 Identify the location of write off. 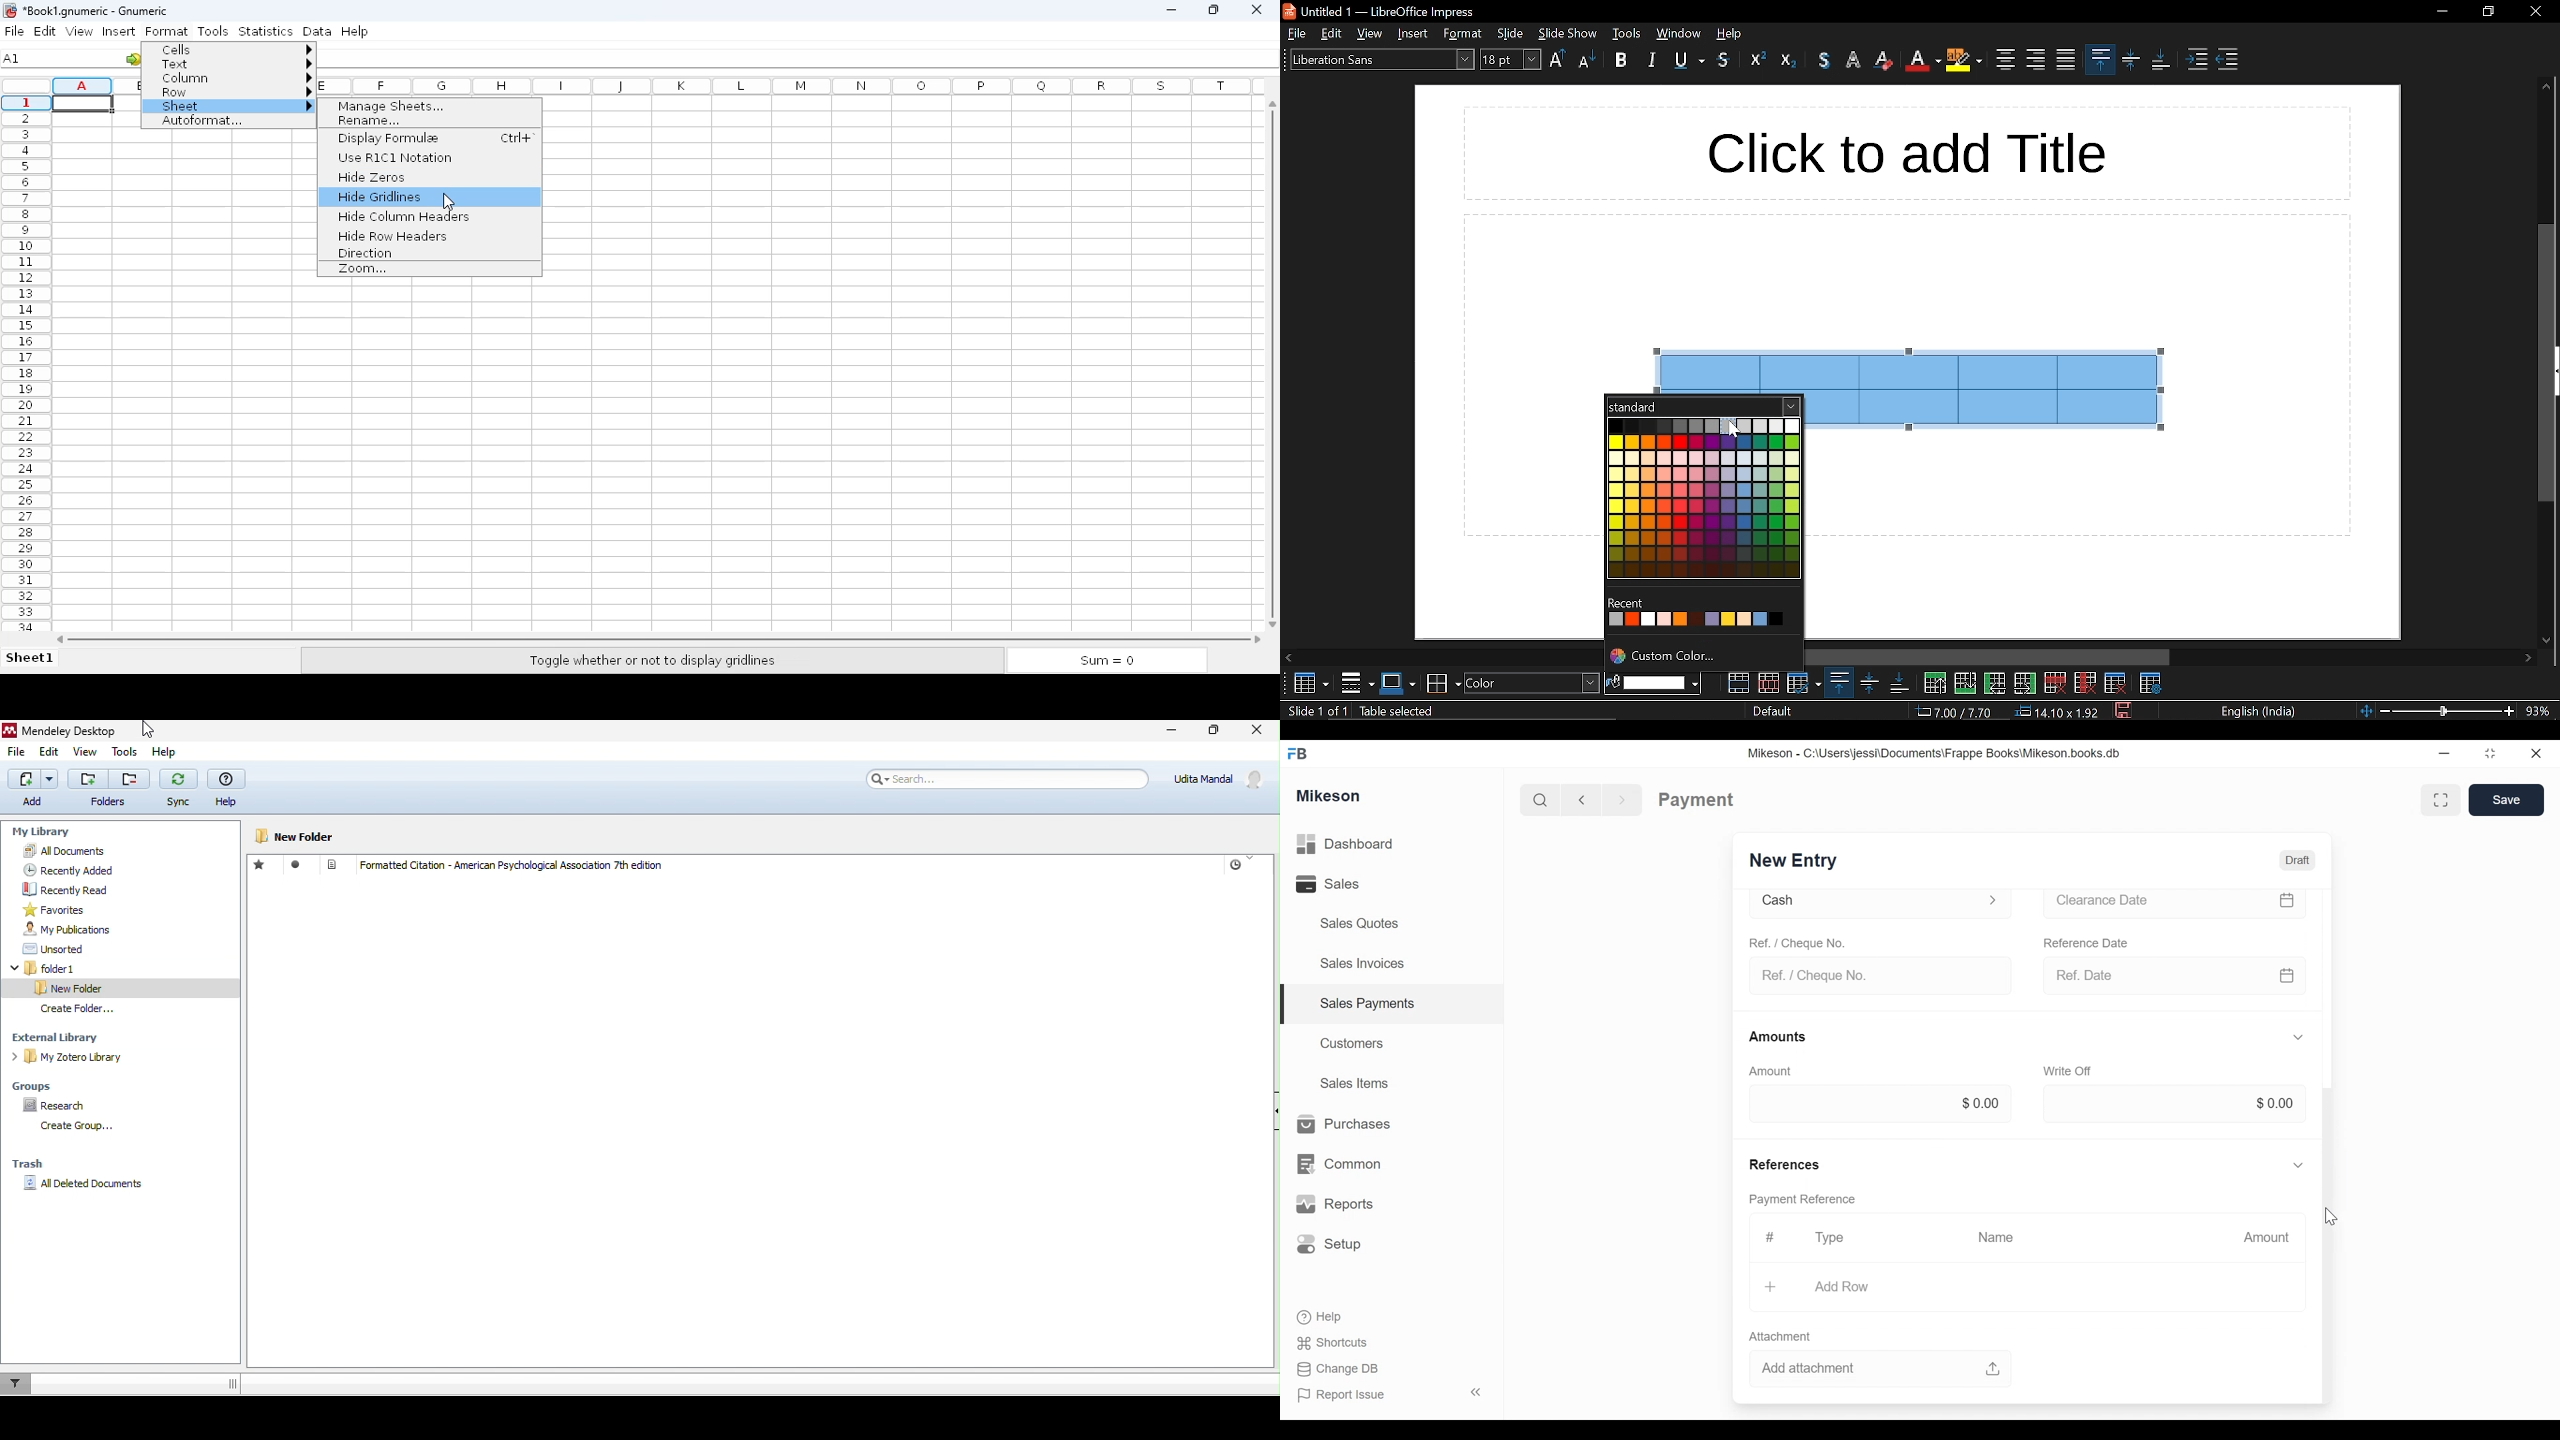
(2066, 1071).